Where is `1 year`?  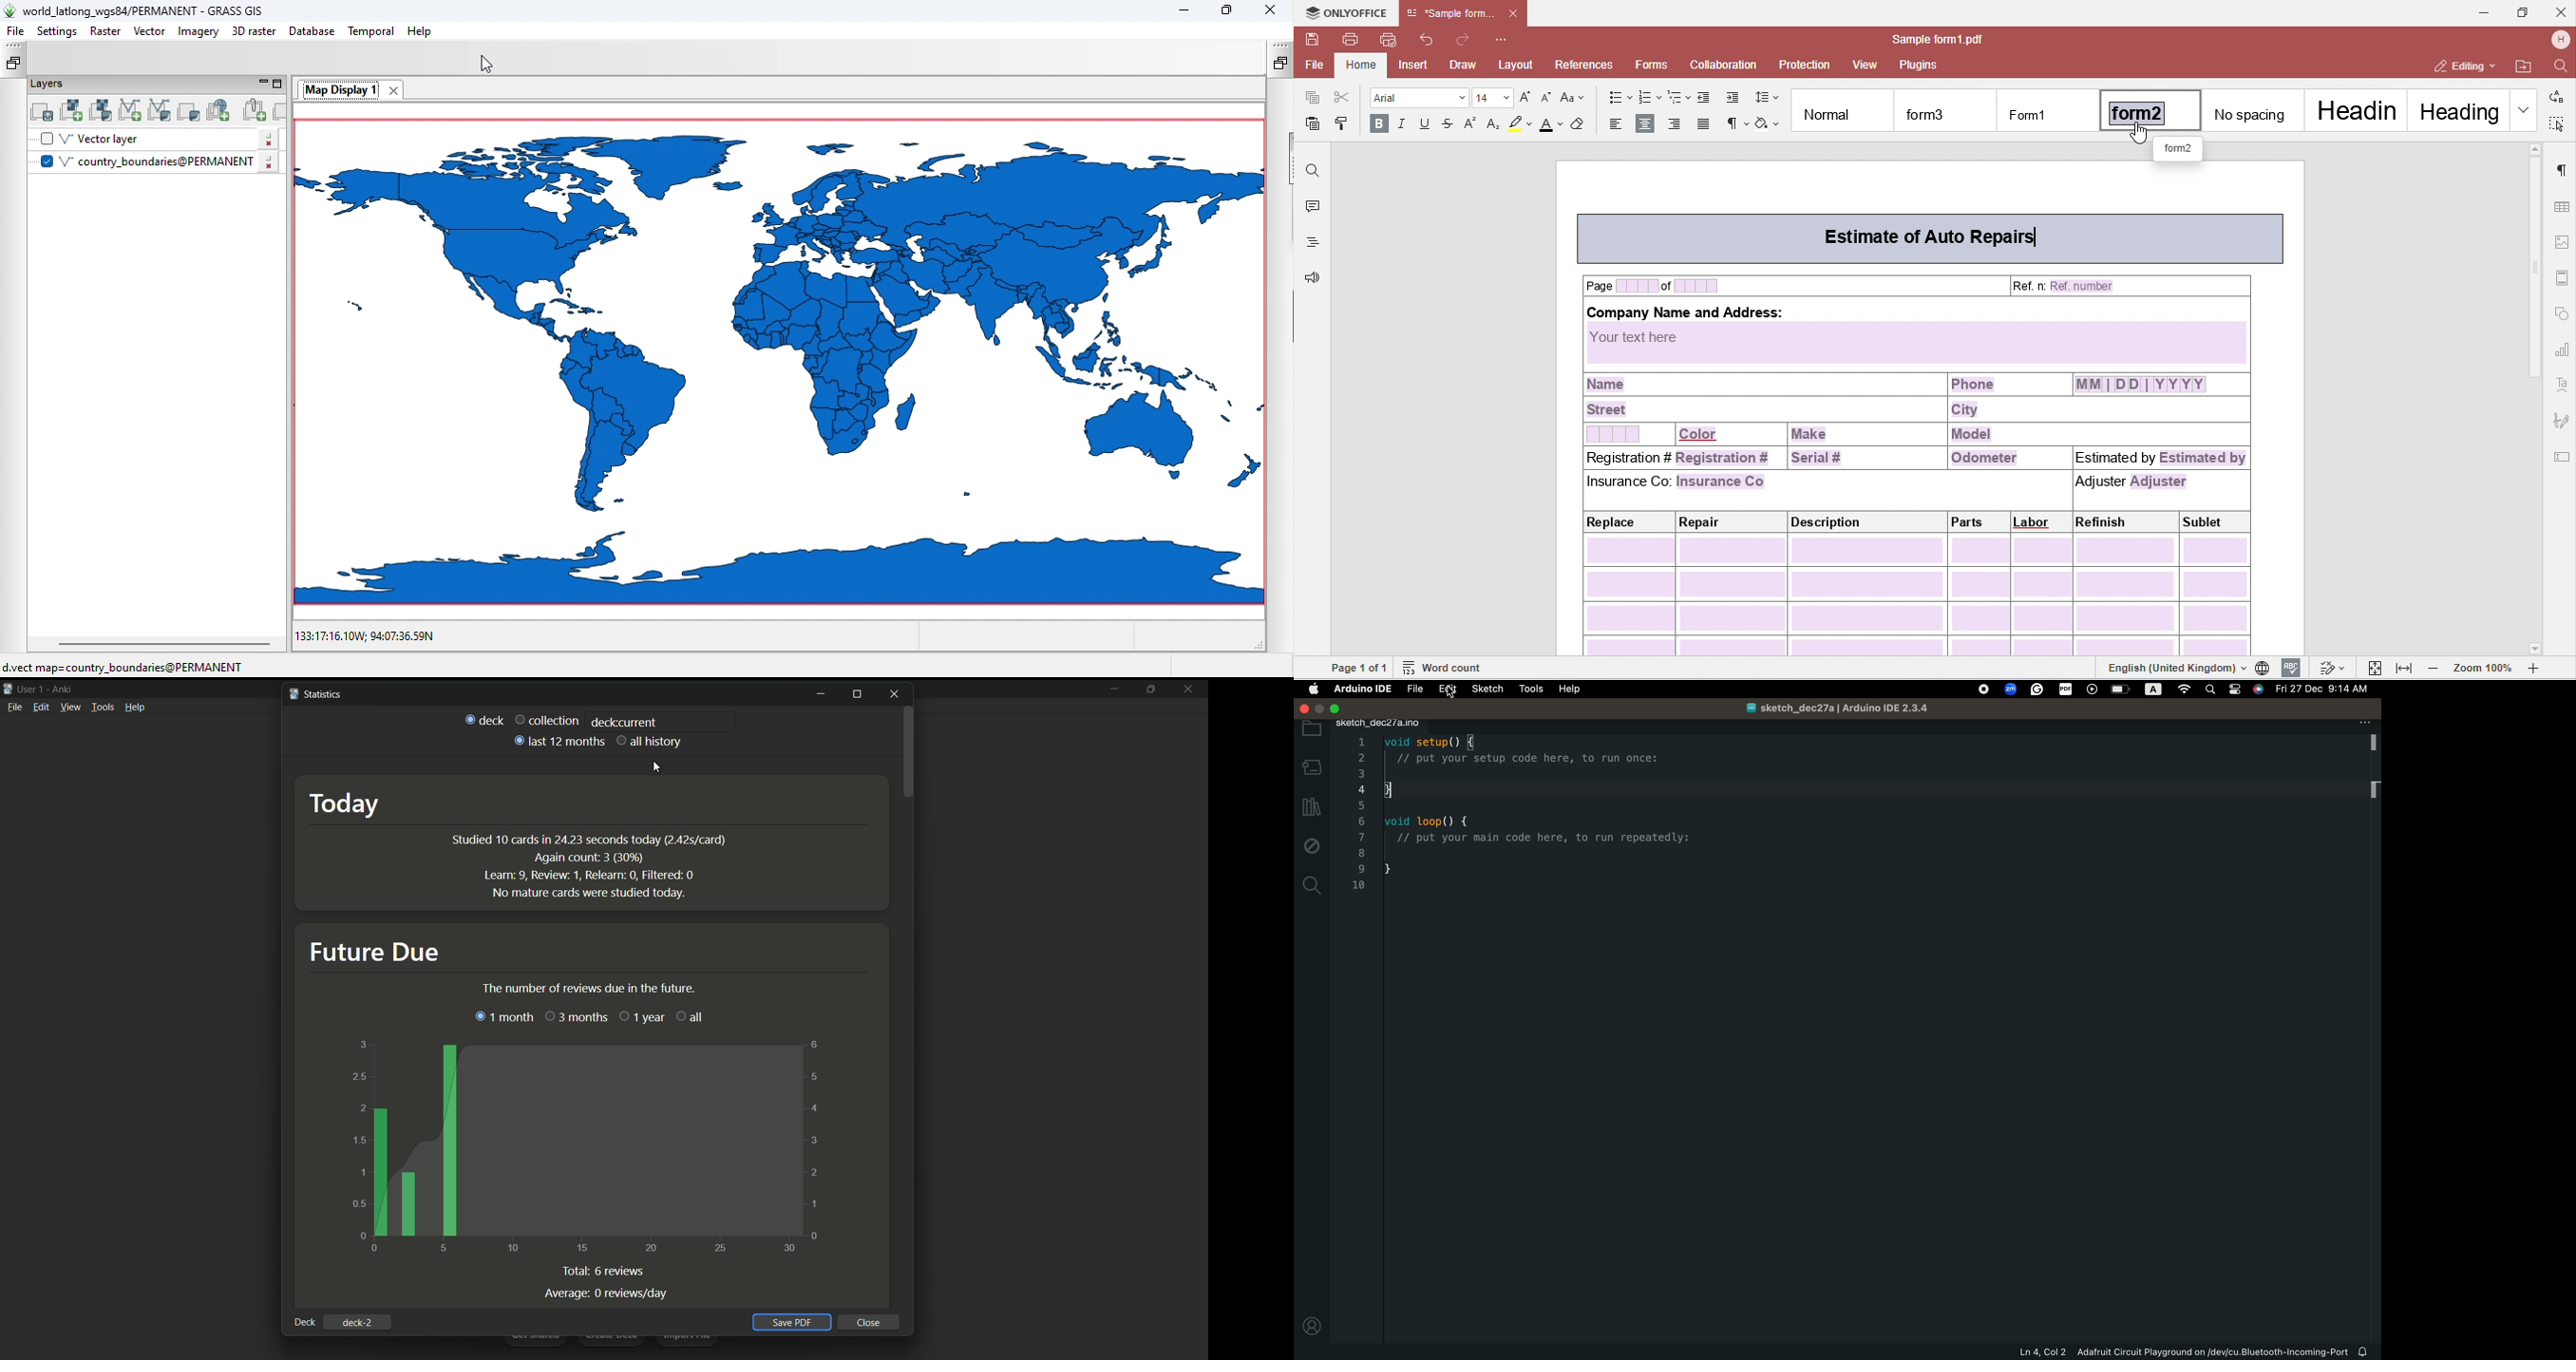 1 year is located at coordinates (643, 1017).